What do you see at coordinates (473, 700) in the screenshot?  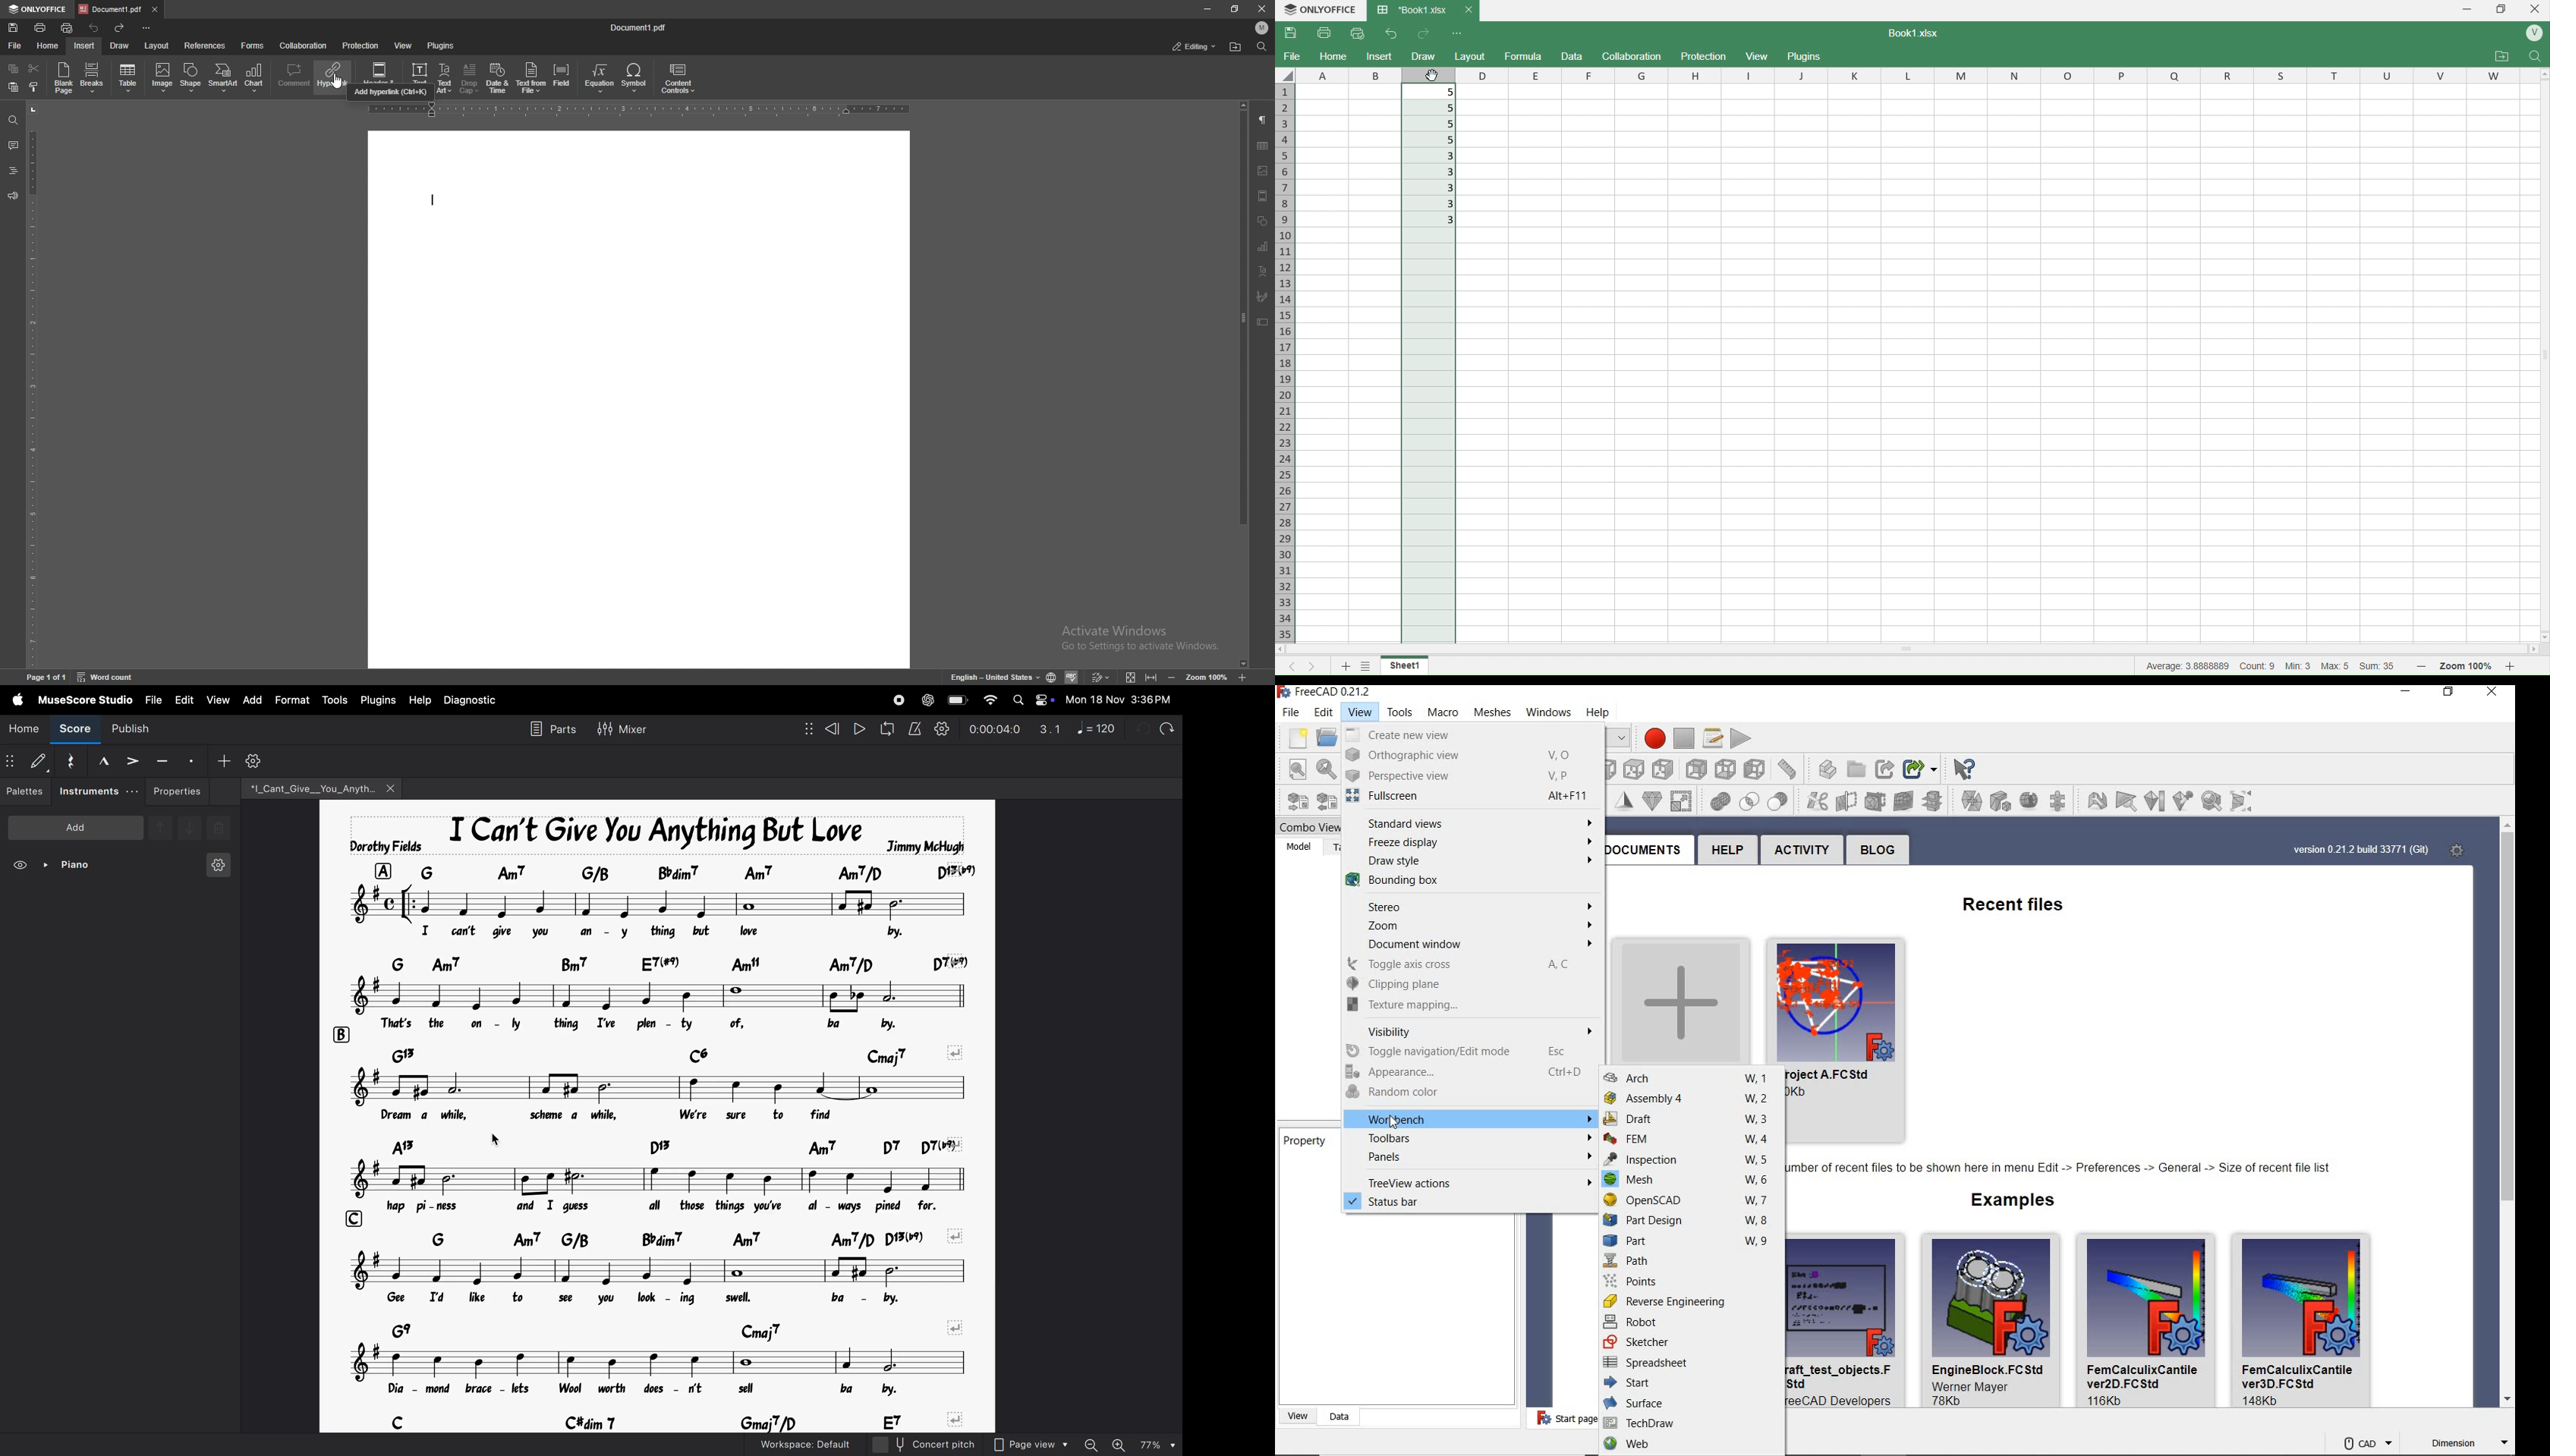 I see `diagnostic` at bounding box center [473, 700].